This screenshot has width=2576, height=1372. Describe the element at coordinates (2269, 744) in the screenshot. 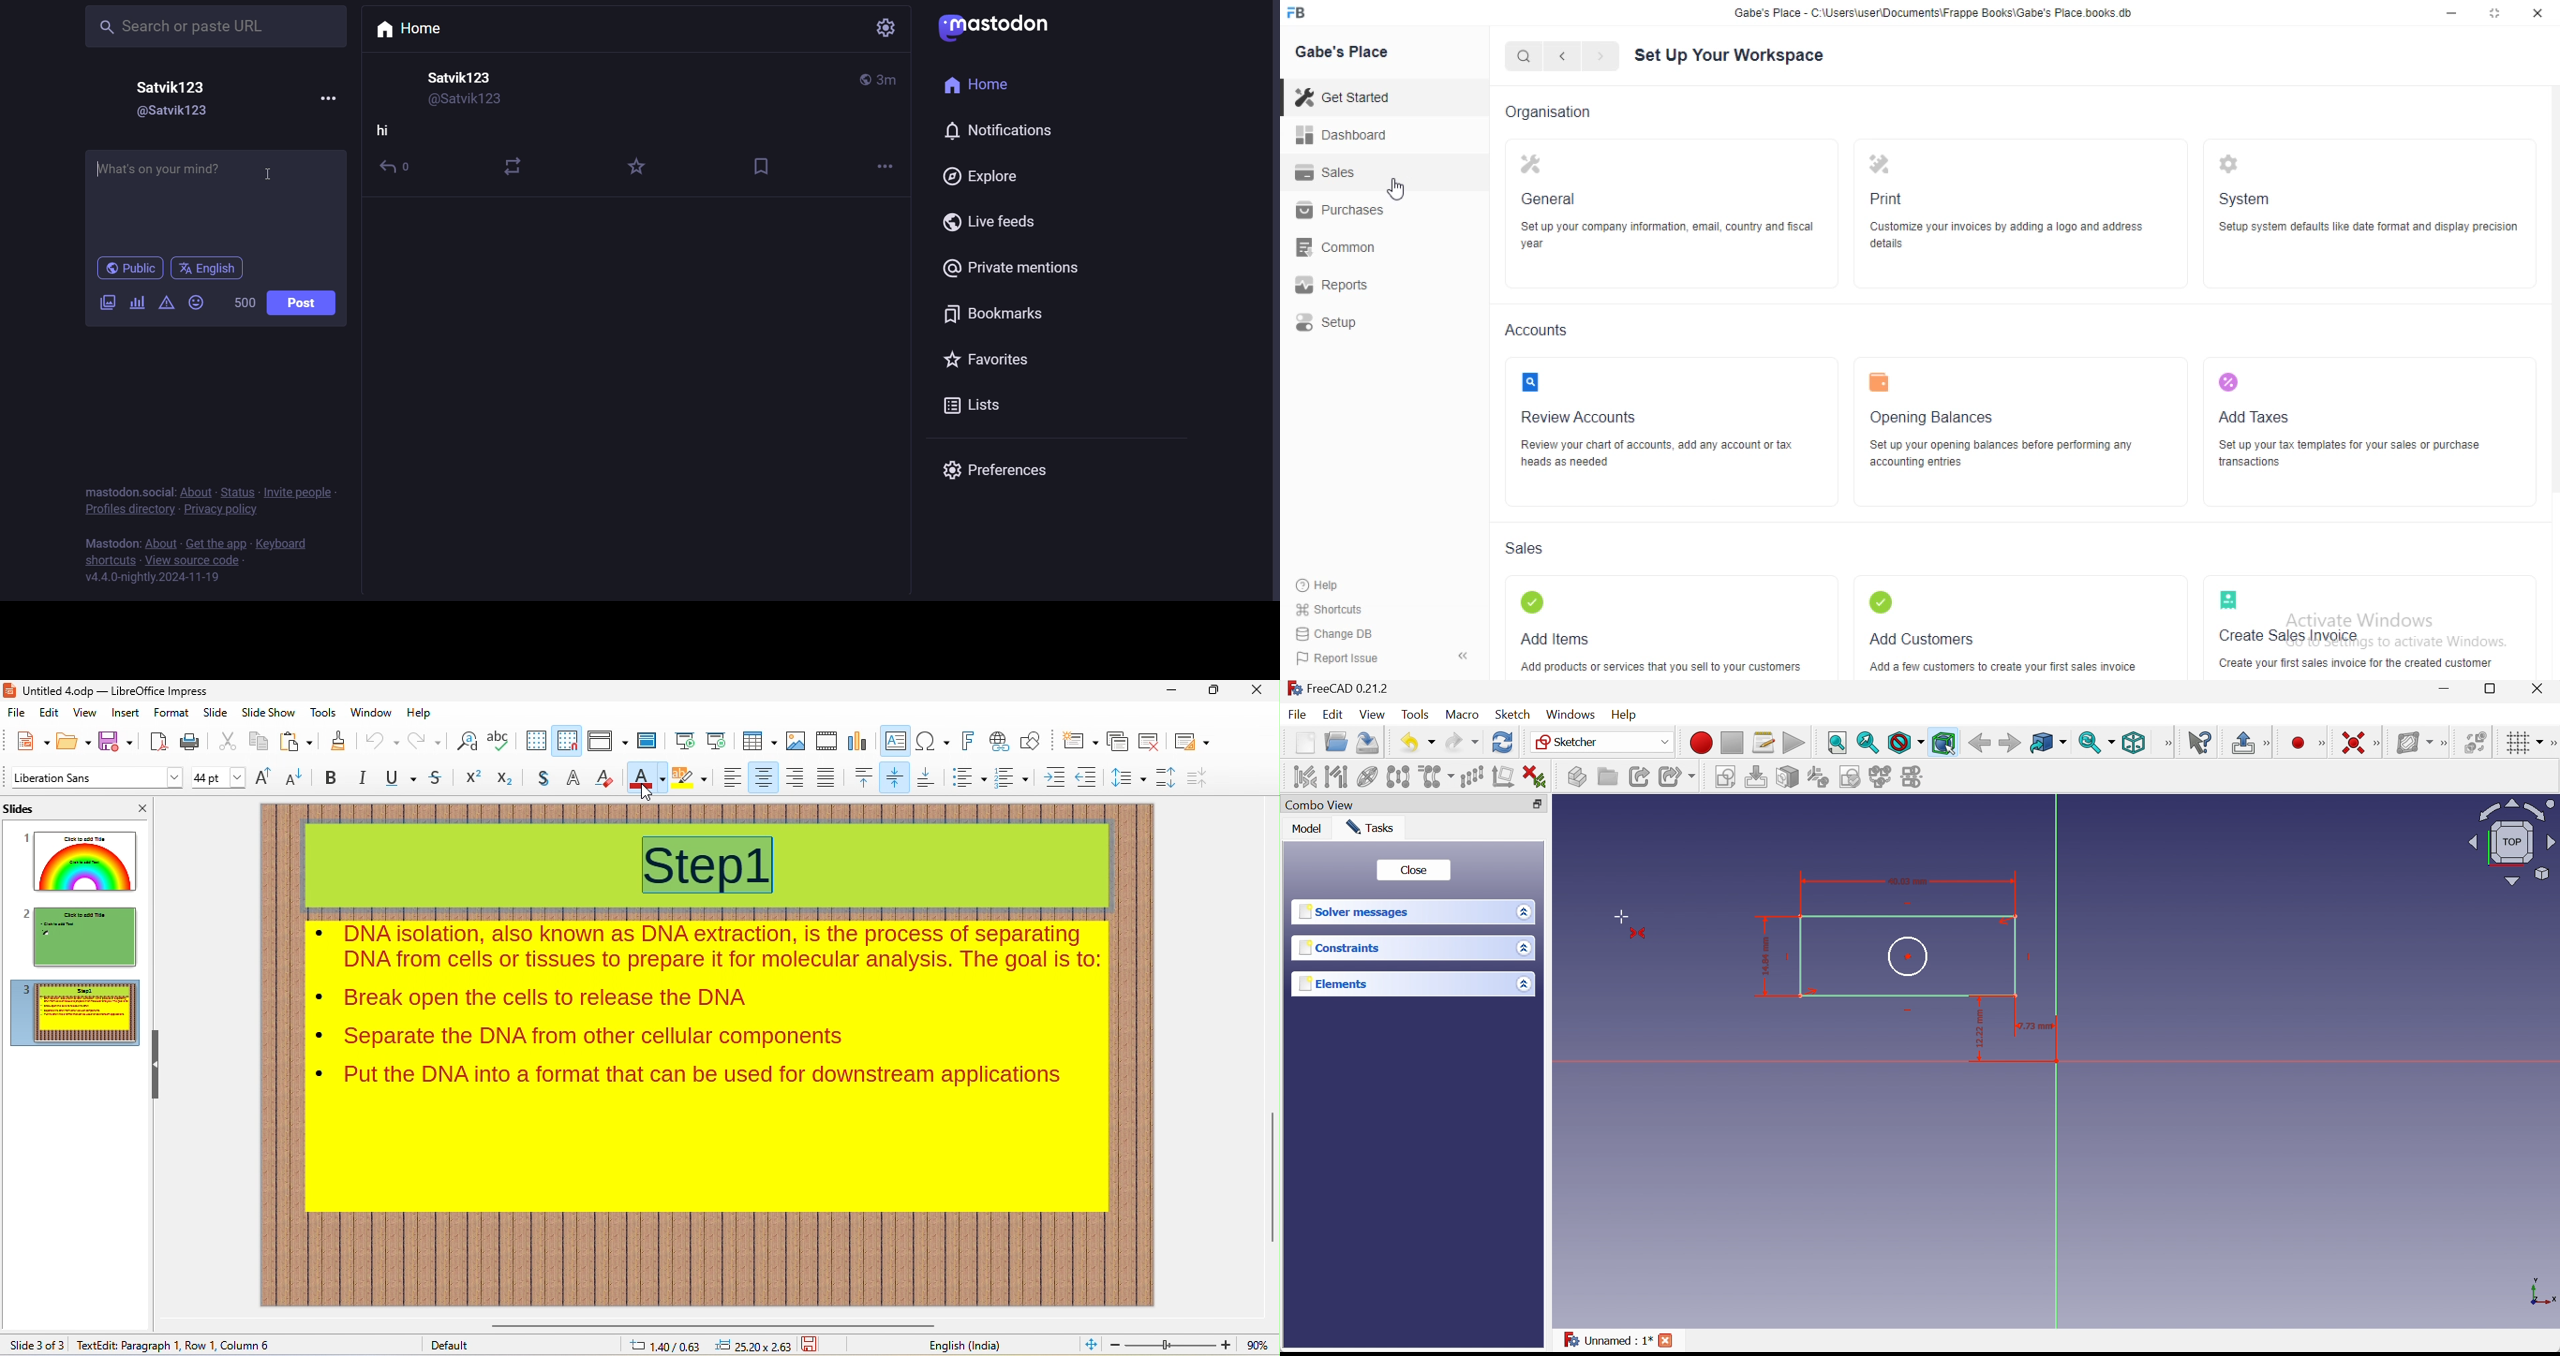

I see `[Sketcher edit mode]` at that location.